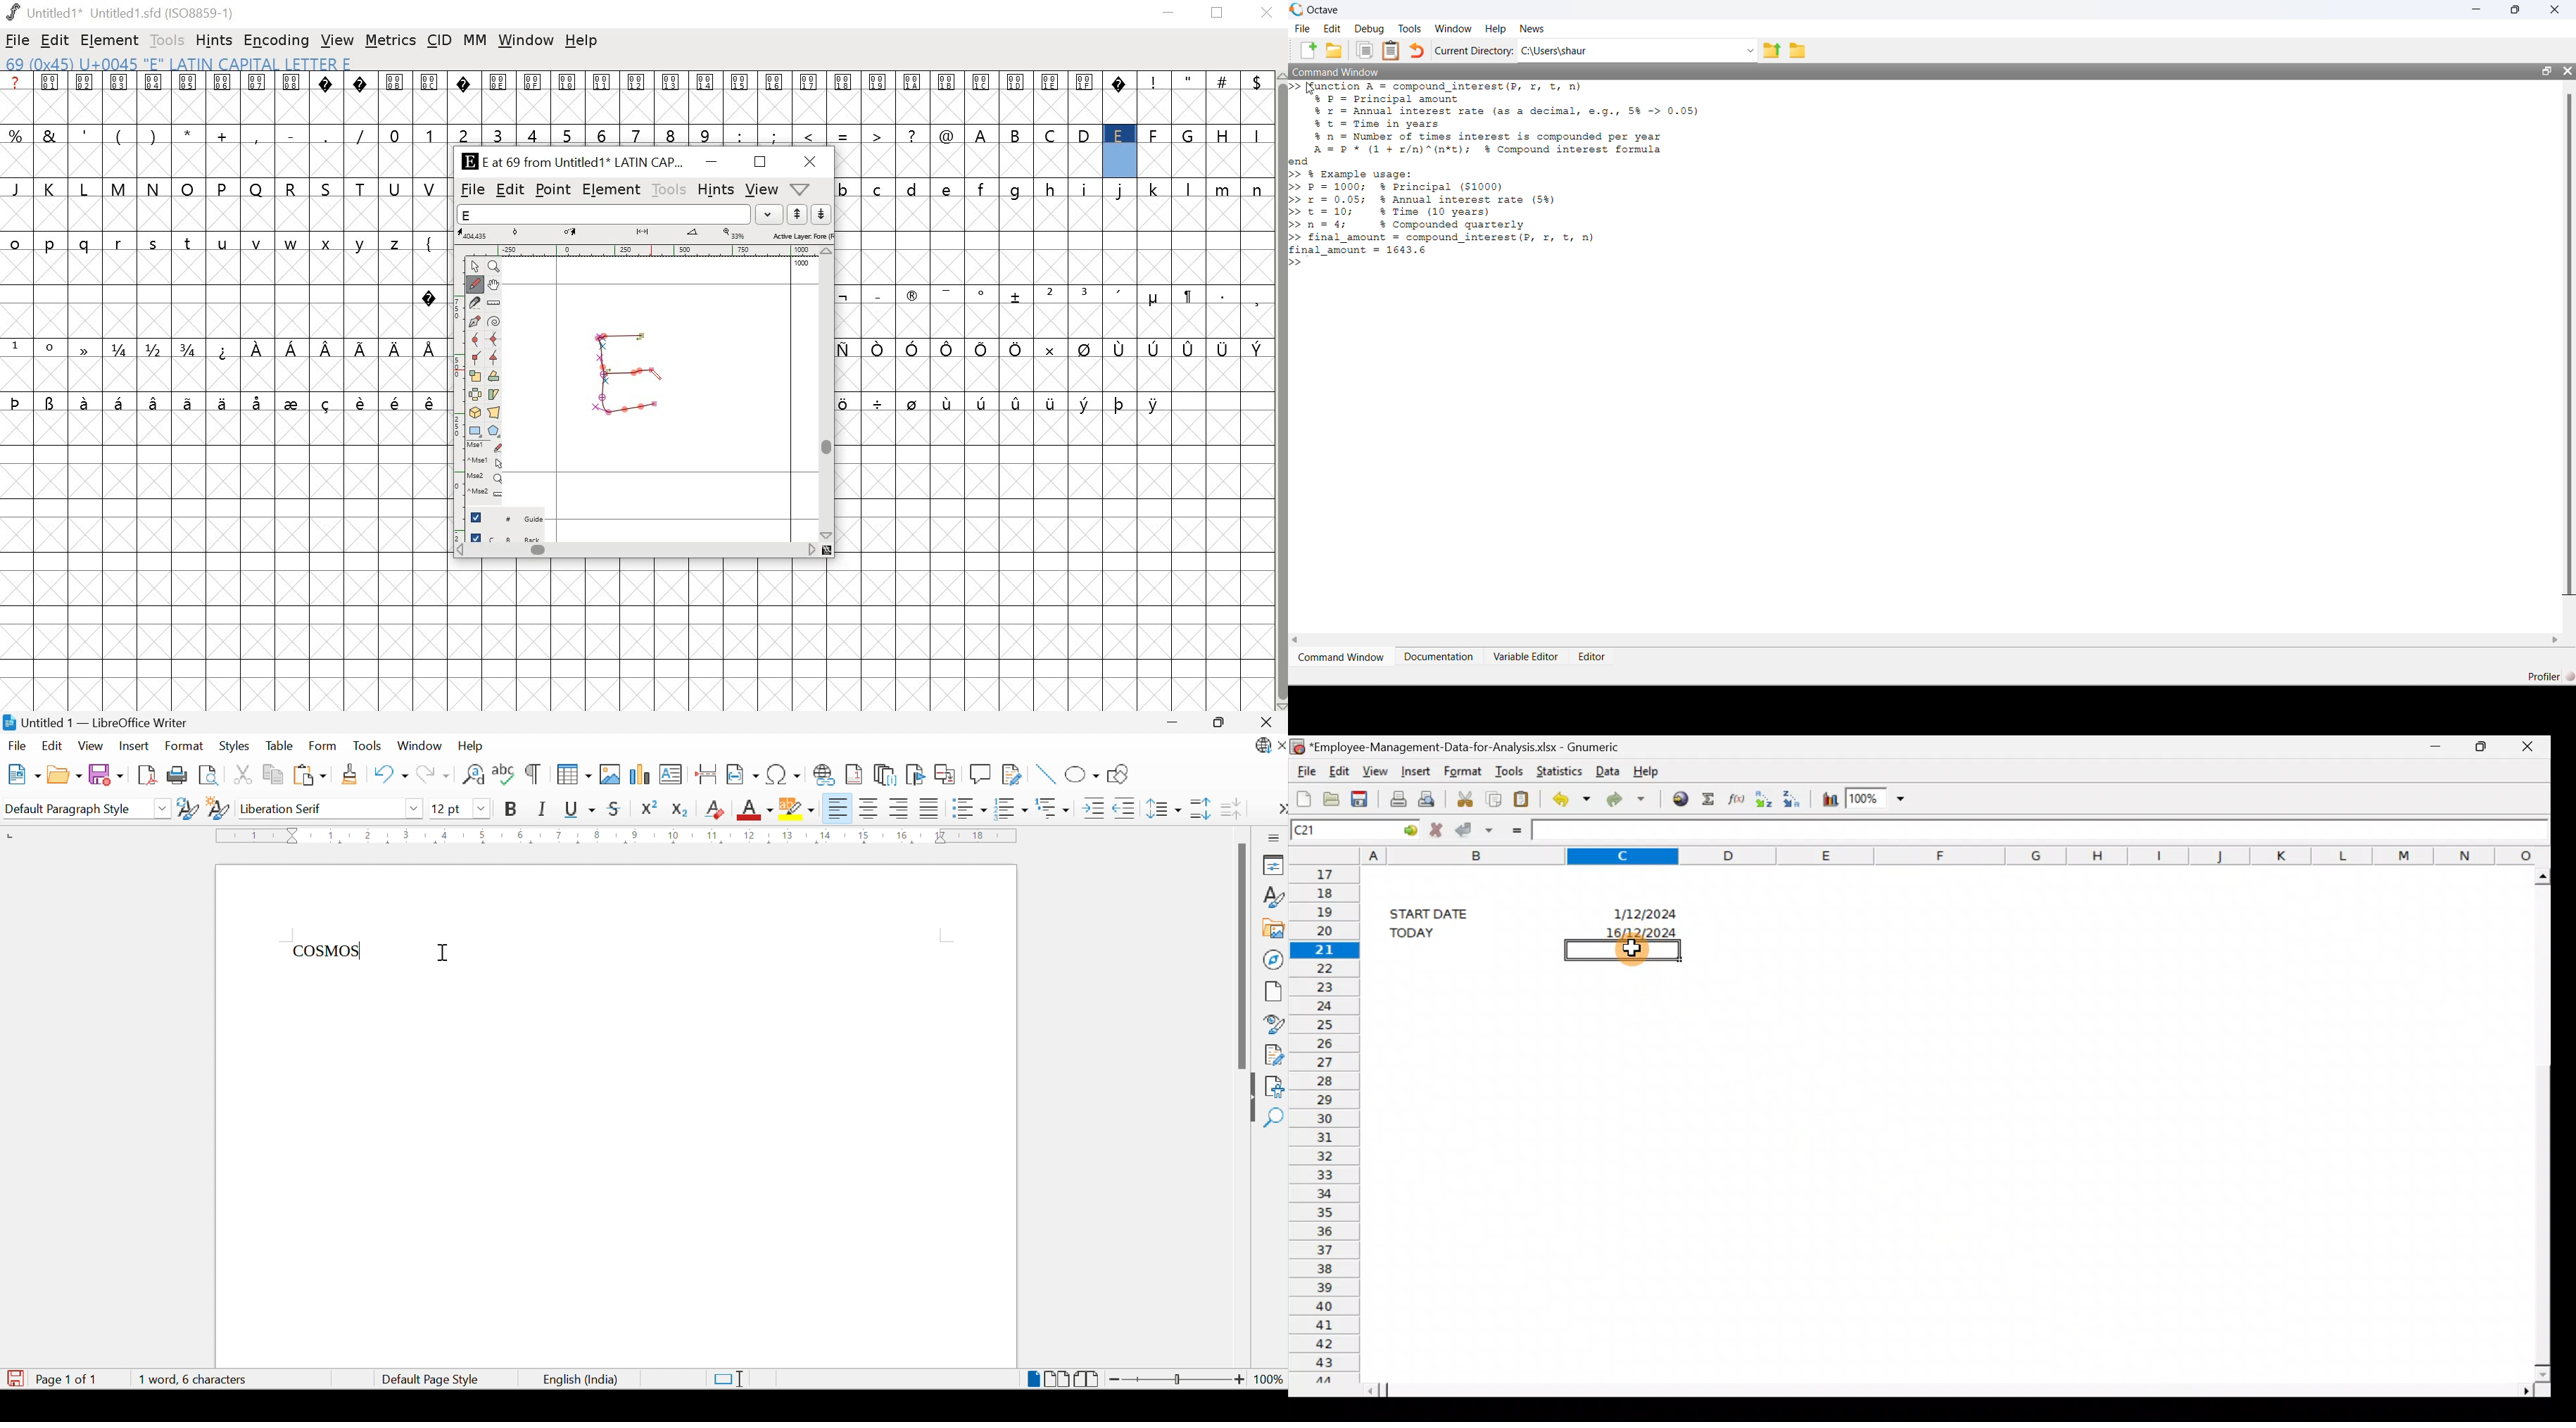 The width and height of the screenshot is (2576, 1428). I want to click on Insert Hyperlink, so click(823, 774).